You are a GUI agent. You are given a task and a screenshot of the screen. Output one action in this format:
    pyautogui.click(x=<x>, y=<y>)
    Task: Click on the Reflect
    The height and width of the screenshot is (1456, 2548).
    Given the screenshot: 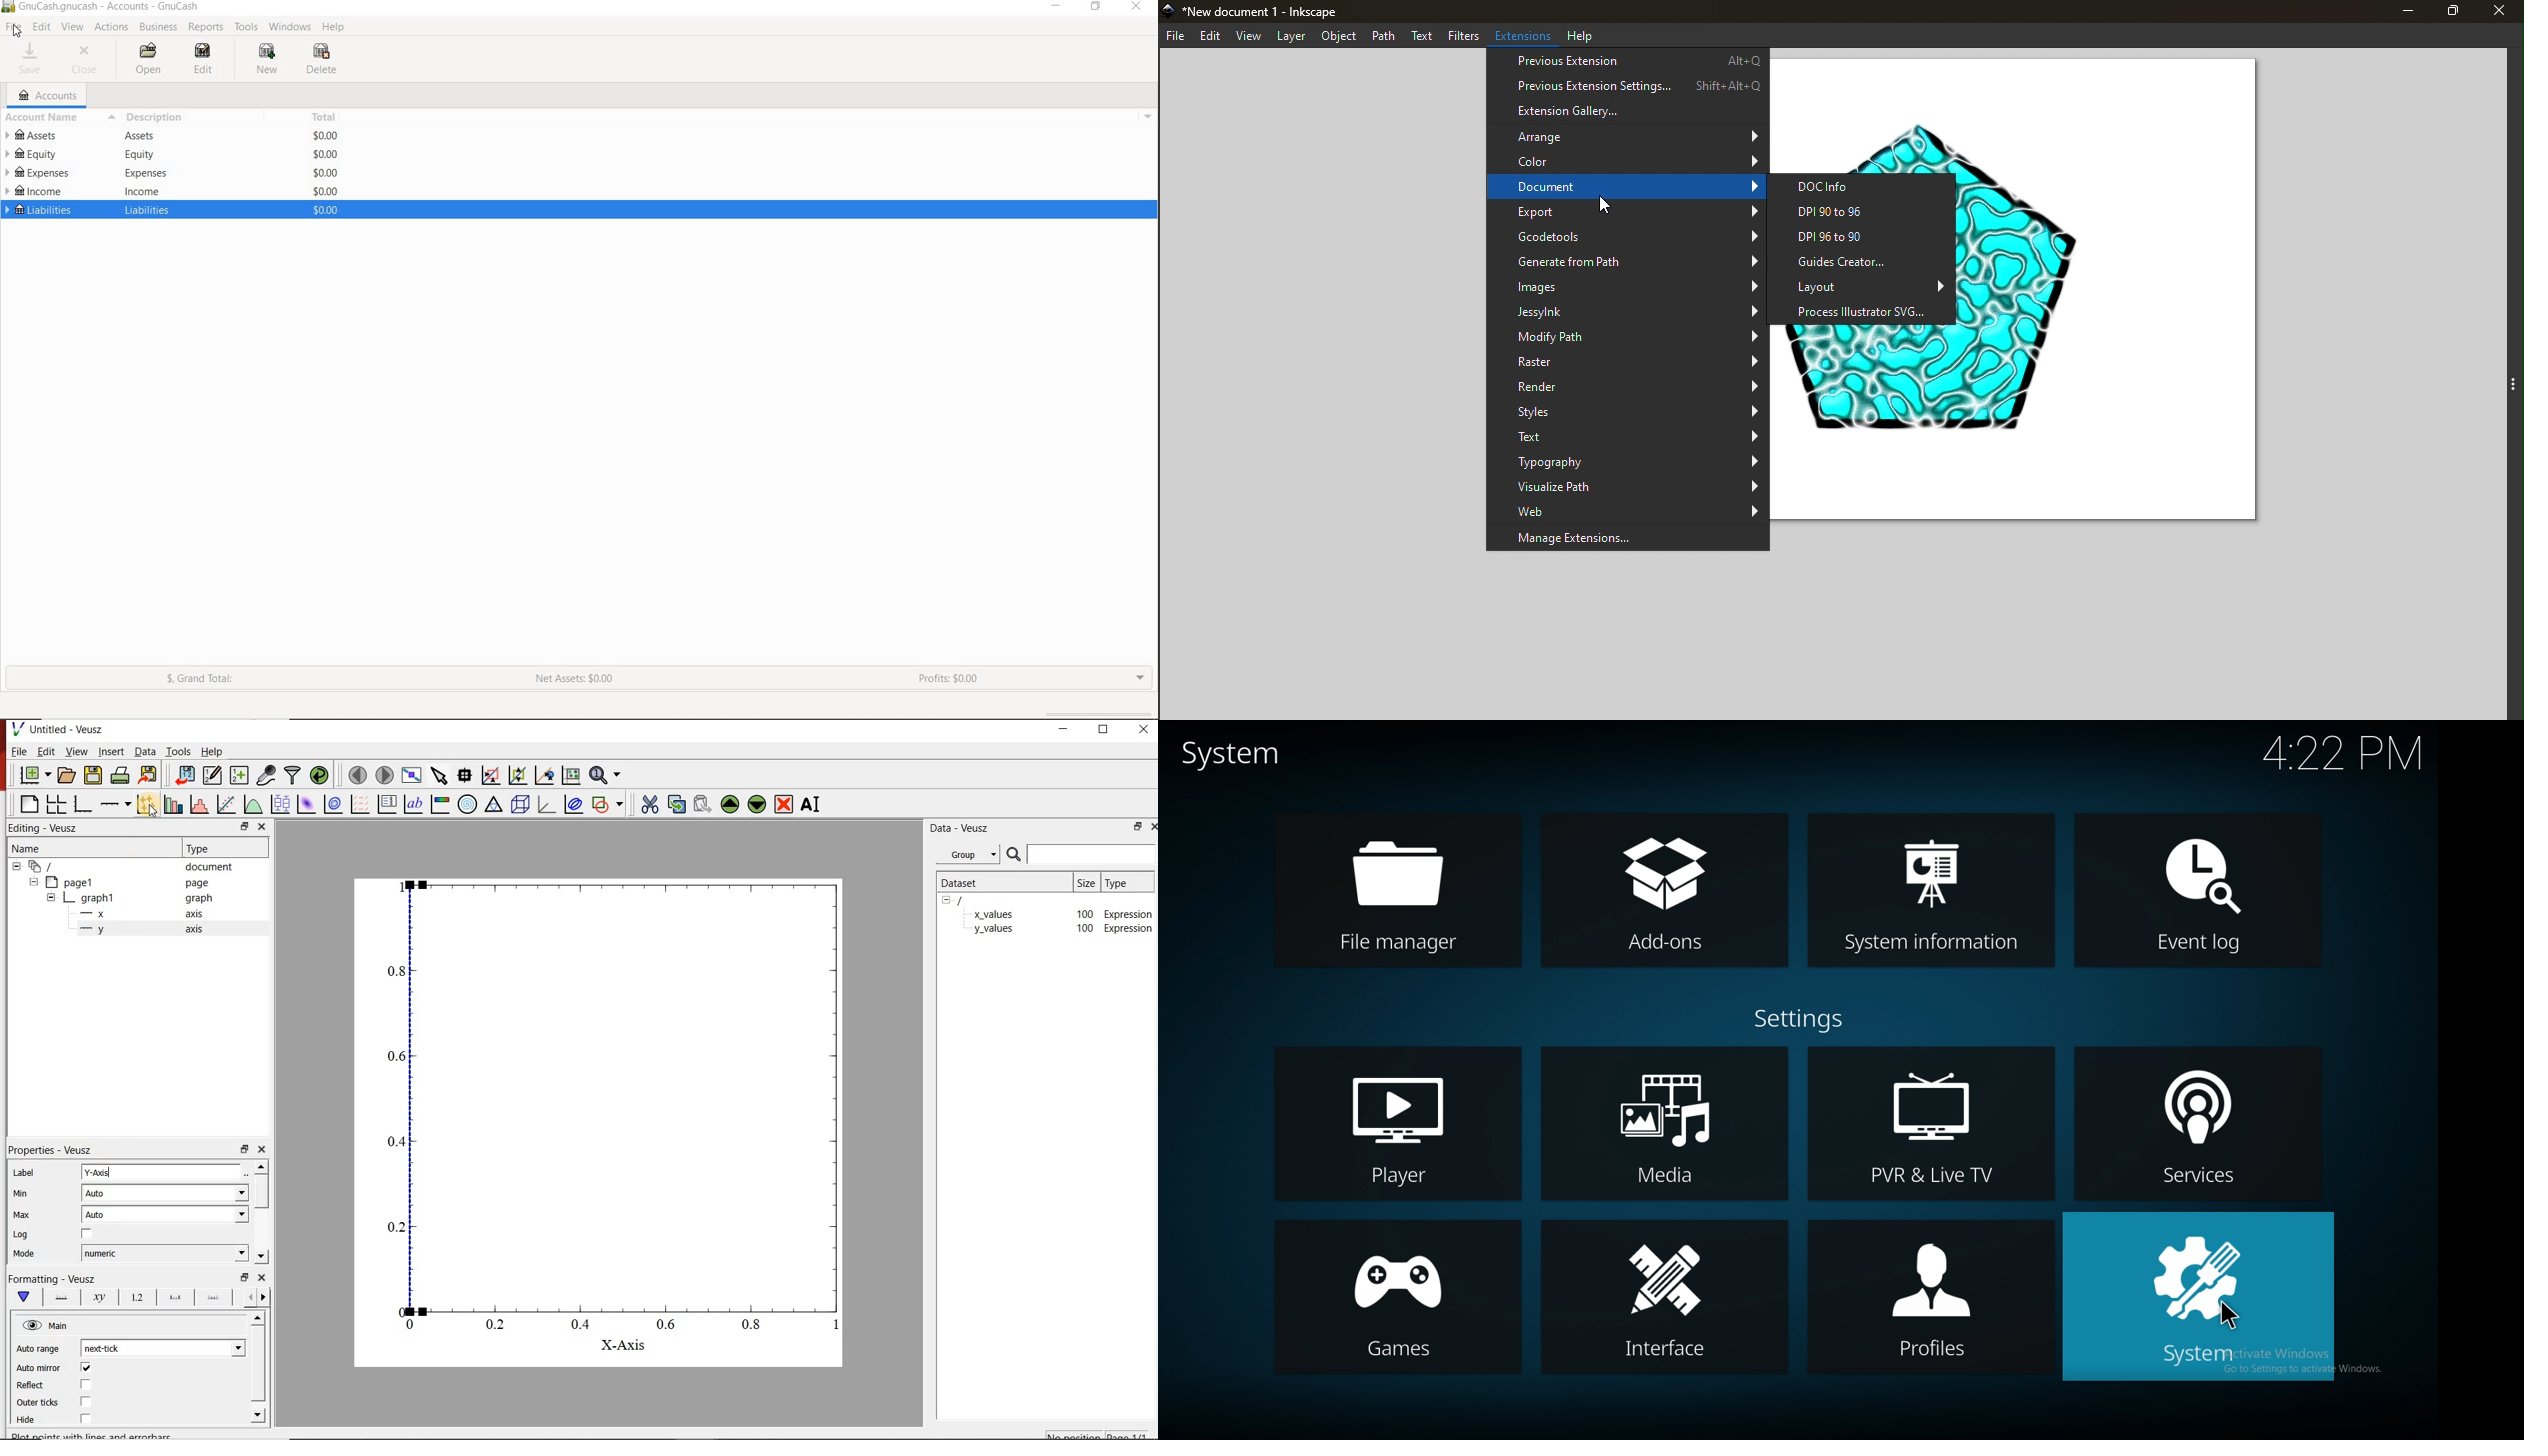 What is the action you would take?
    pyautogui.click(x=38, y=1386)
    